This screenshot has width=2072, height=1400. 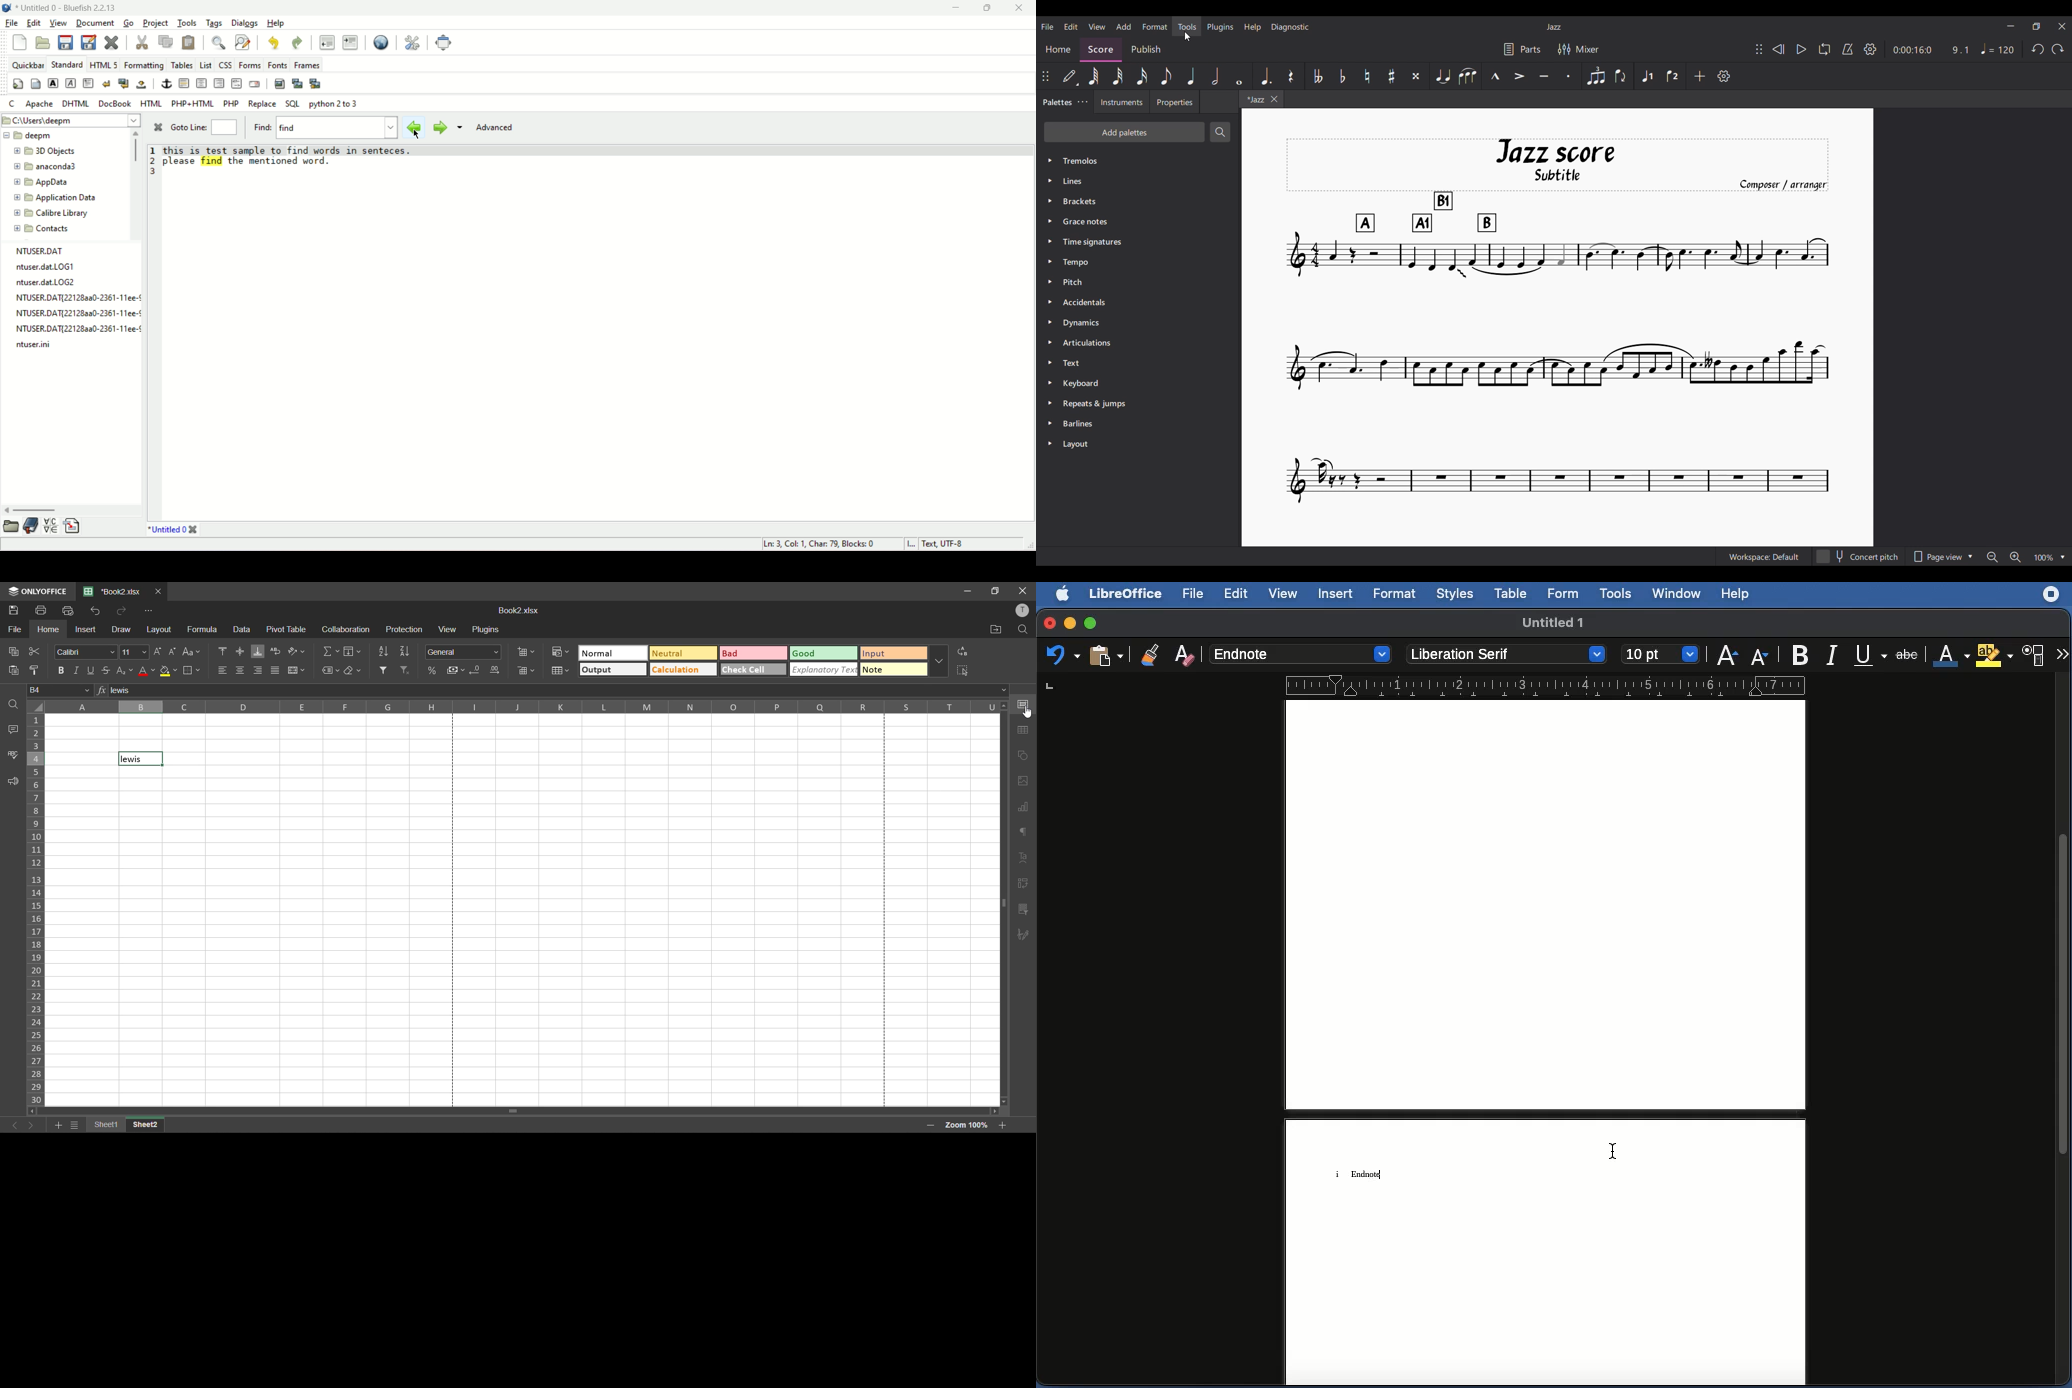 What do you see at coordinates (1139, 404) in the screenshot?
I see `Repeats and jumps` at bounding box center [1139, 404].